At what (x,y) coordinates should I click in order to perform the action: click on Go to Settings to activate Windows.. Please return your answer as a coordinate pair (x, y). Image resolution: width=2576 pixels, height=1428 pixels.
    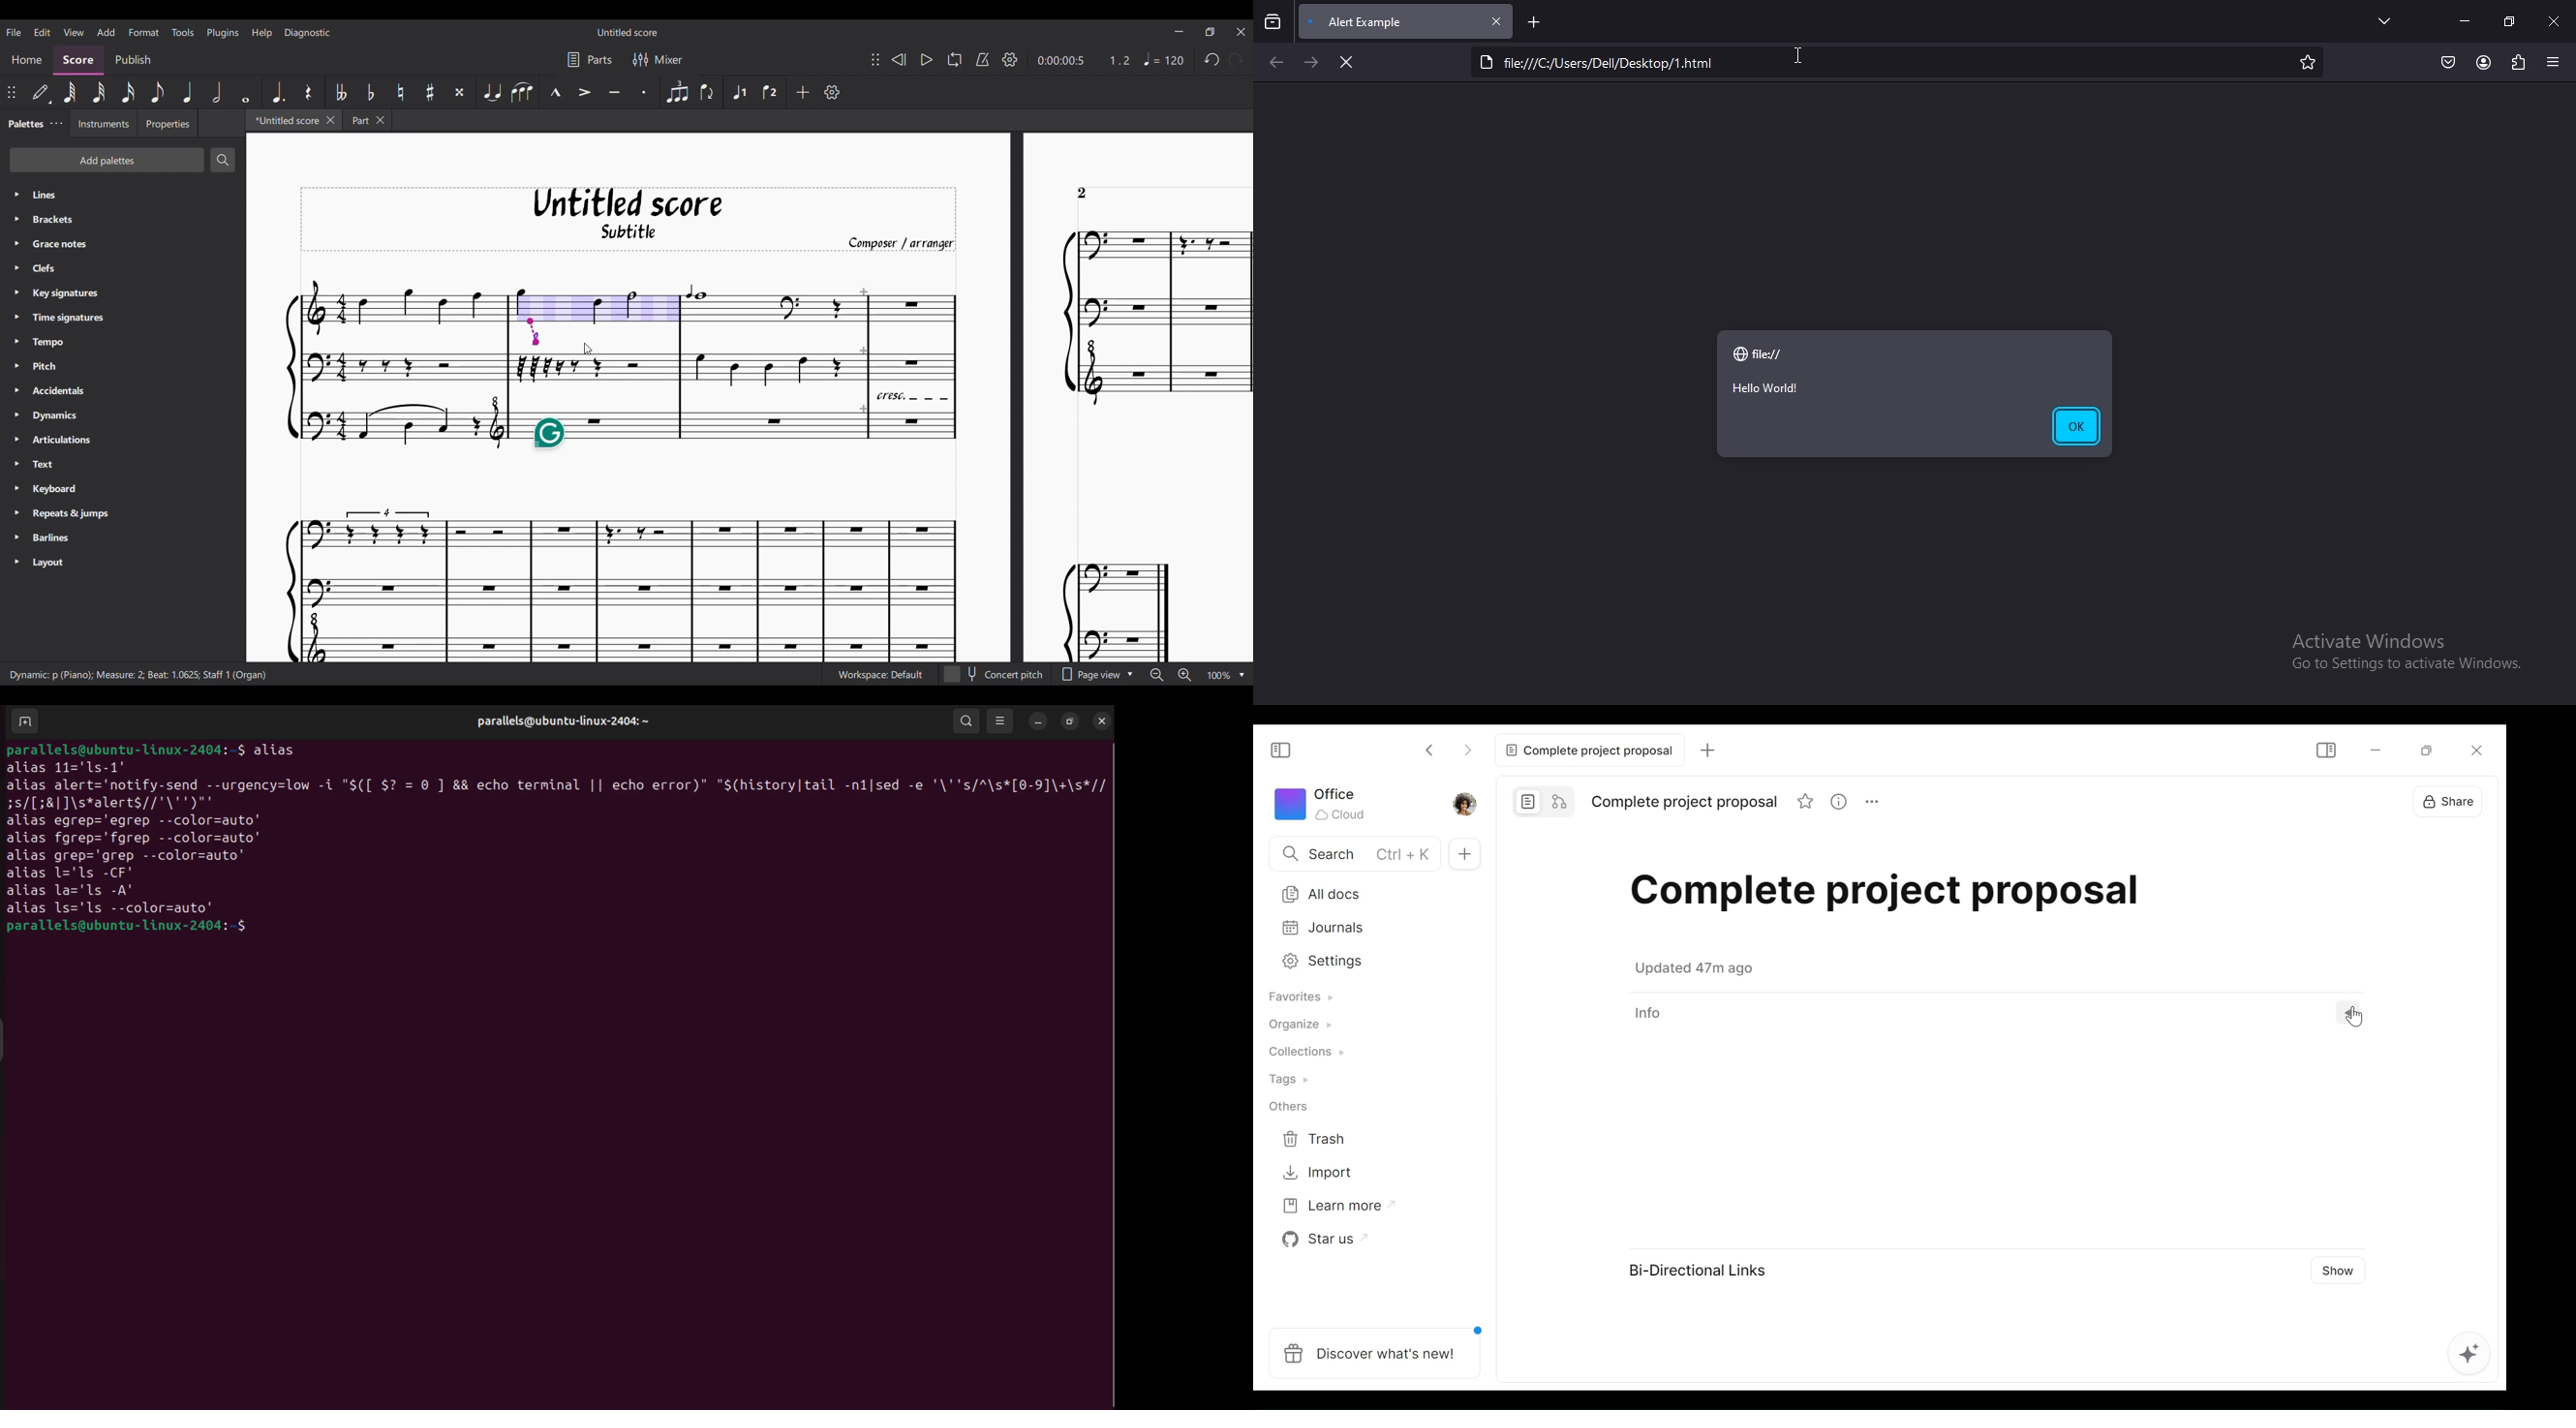
    Looking at the image, I should click on (2399, 667).